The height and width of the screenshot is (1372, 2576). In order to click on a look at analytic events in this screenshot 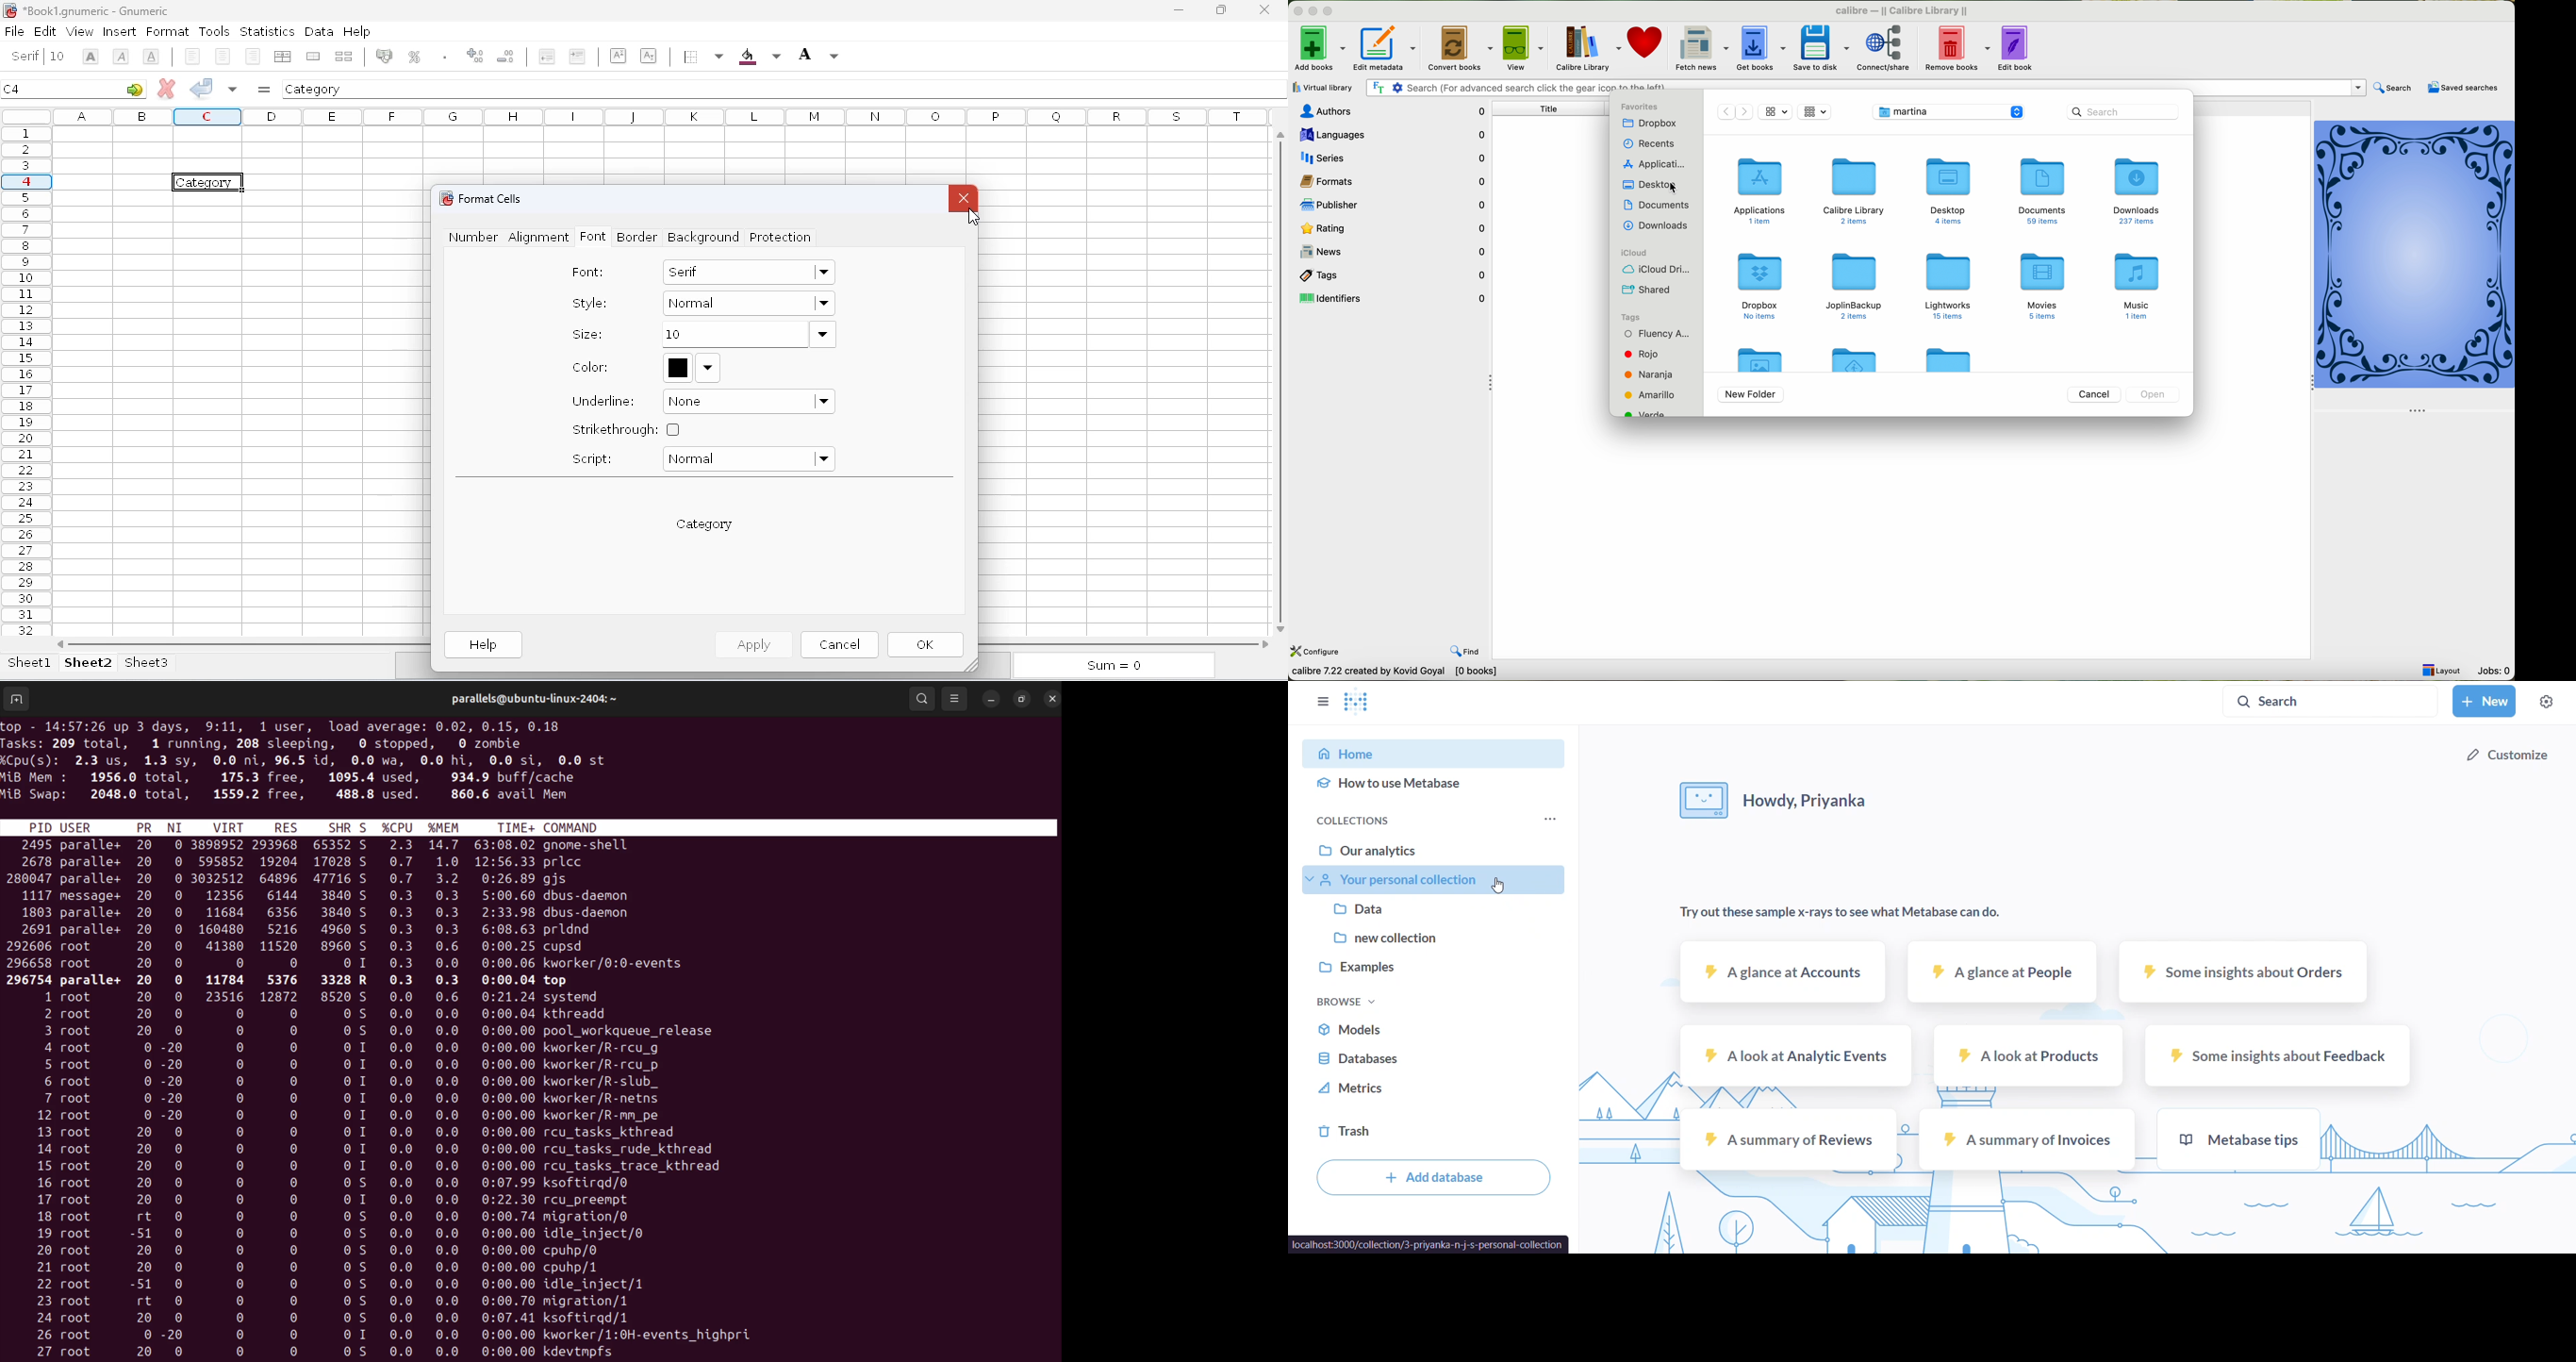, I will do `click(1795, 1055)`.